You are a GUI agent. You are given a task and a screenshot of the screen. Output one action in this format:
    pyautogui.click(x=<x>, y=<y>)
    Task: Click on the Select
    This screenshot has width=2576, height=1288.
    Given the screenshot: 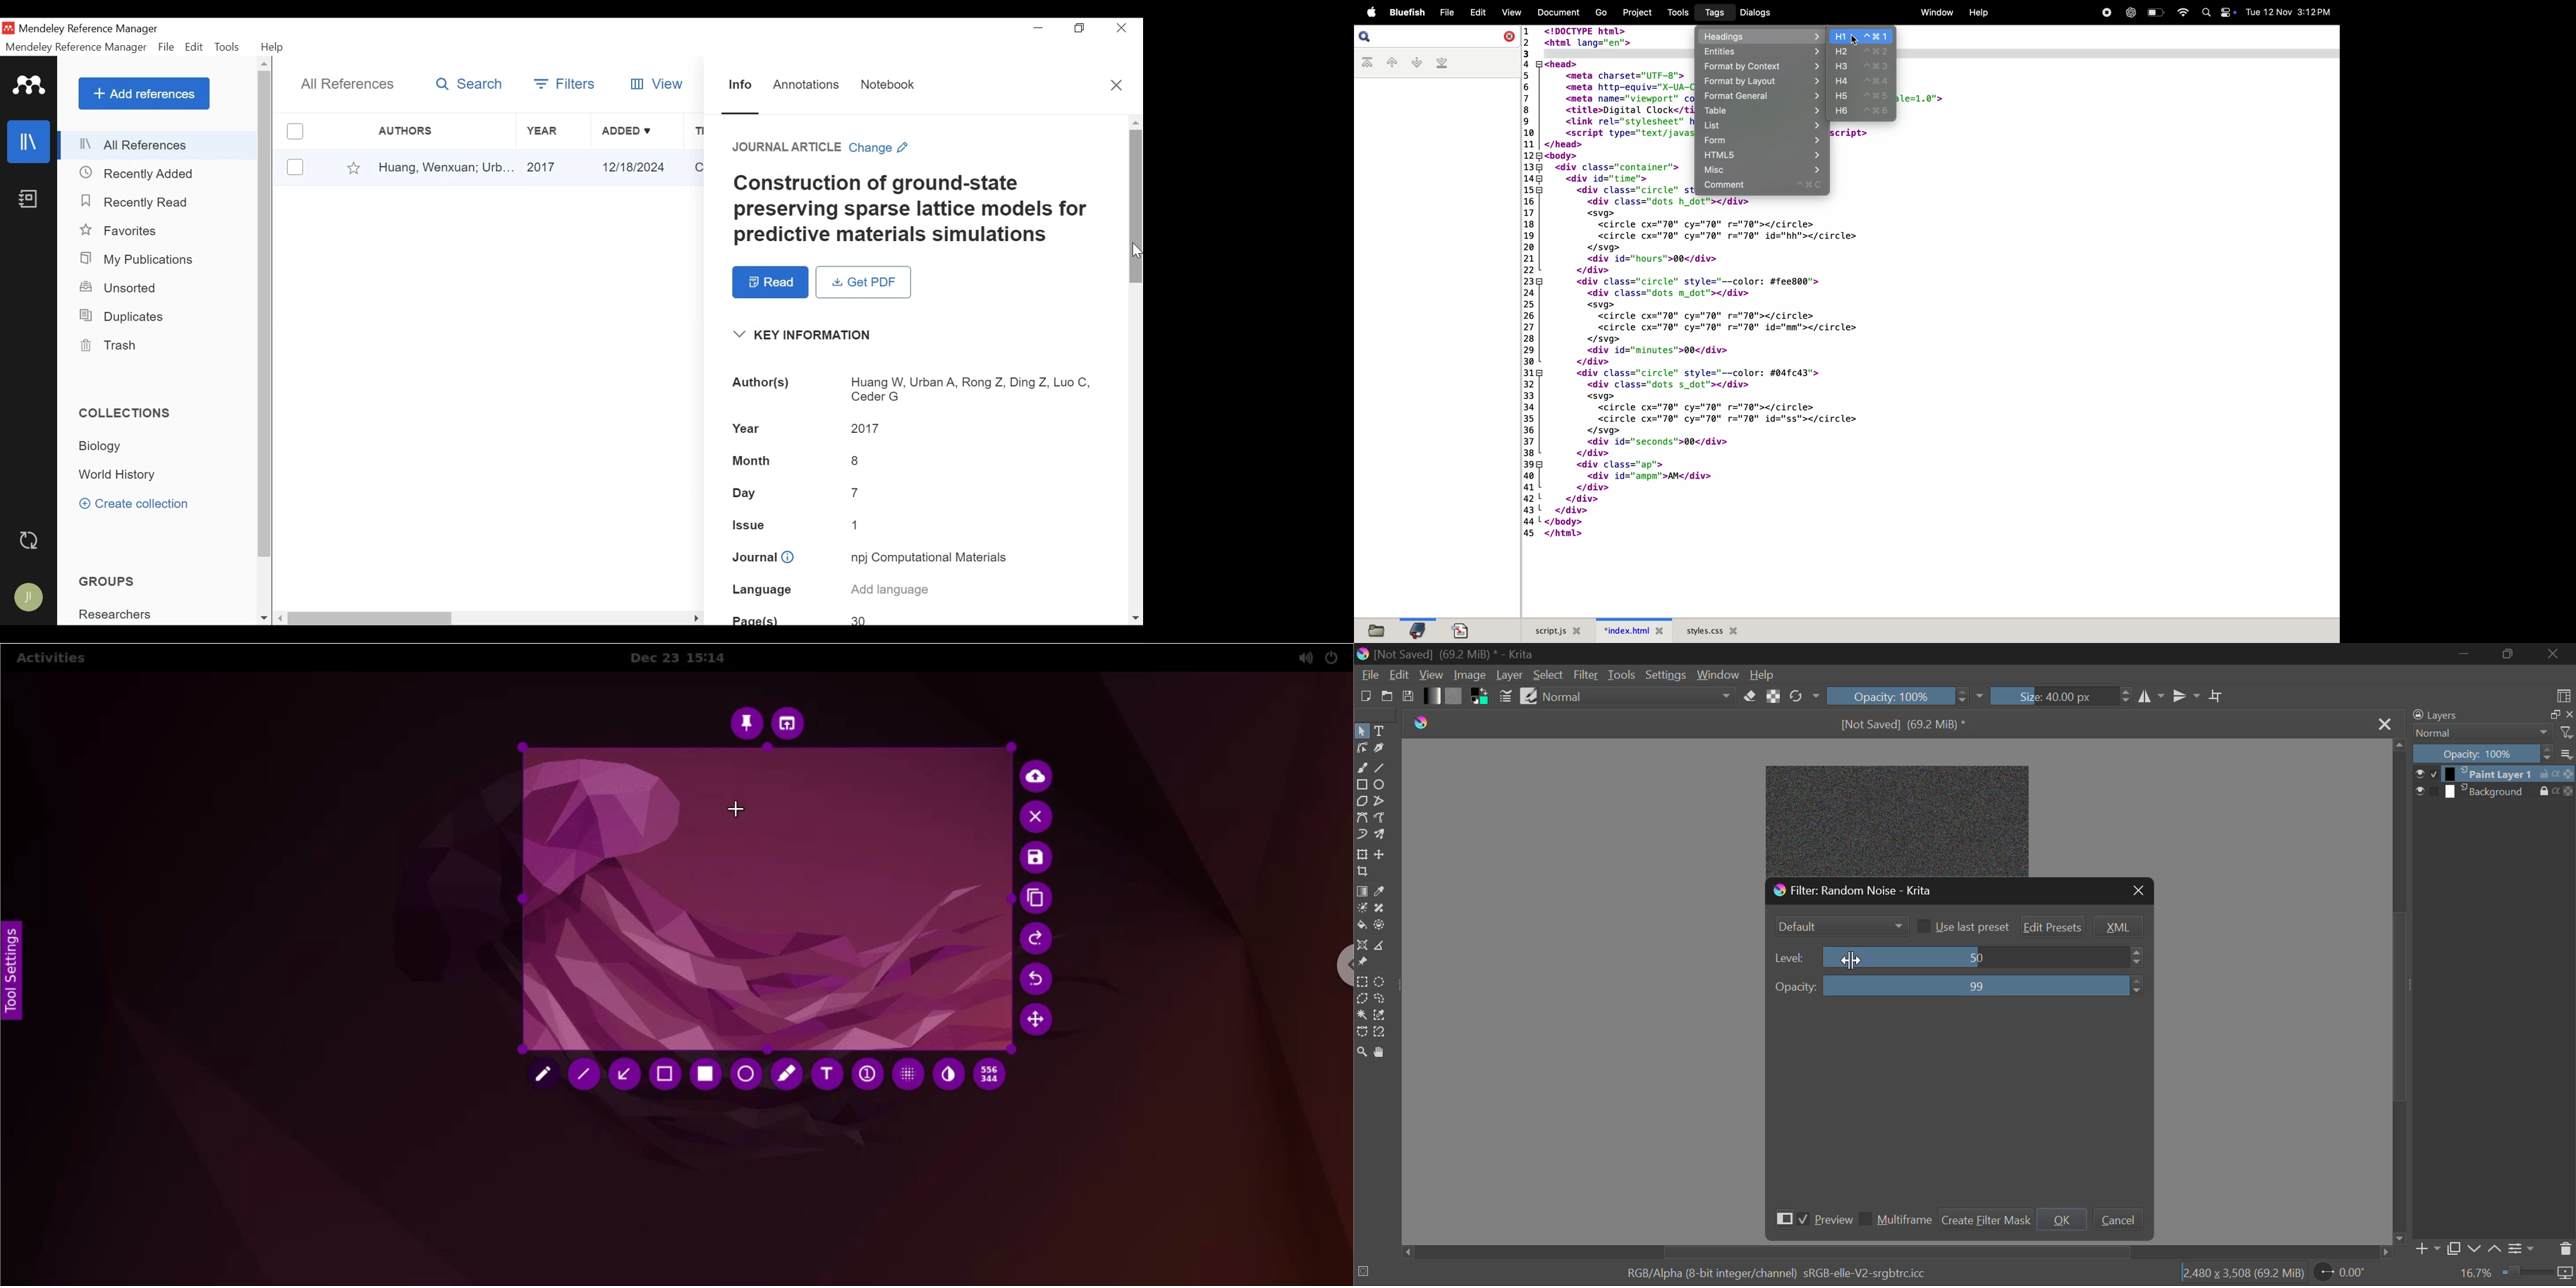 What is the action you would take?
    pyautogui.click(x=1362, y=732)
    